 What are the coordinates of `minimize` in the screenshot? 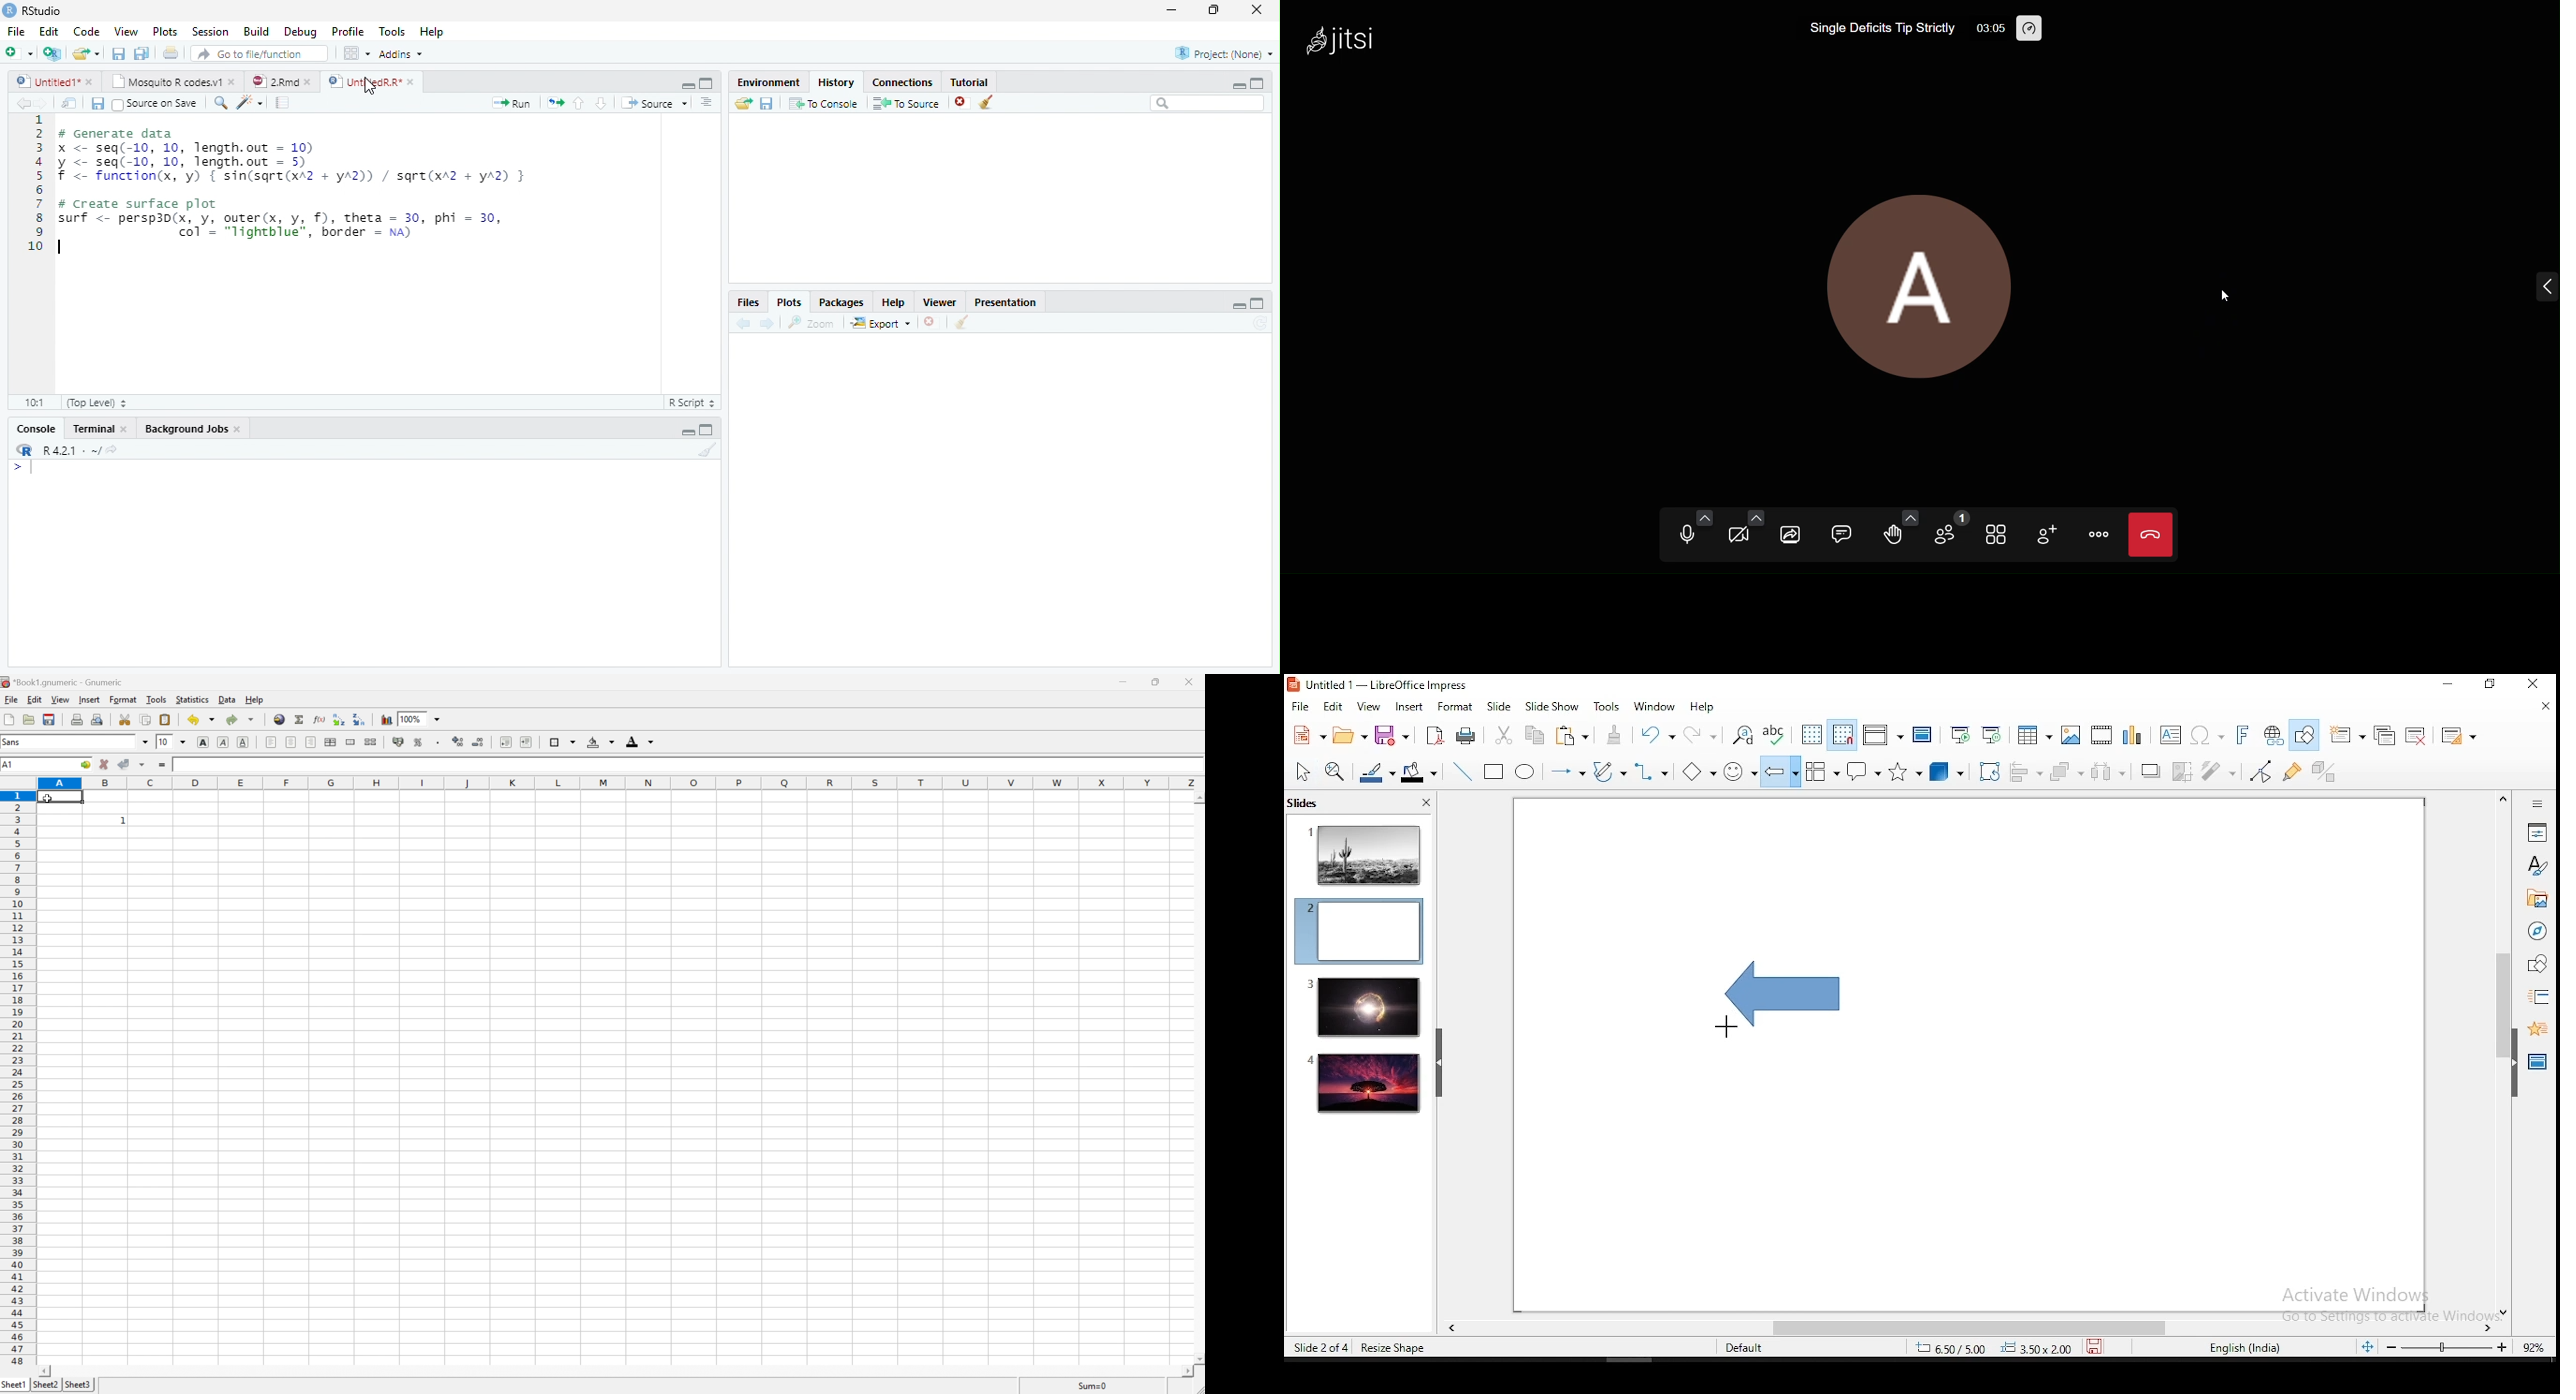 It's located at (1239, 85).